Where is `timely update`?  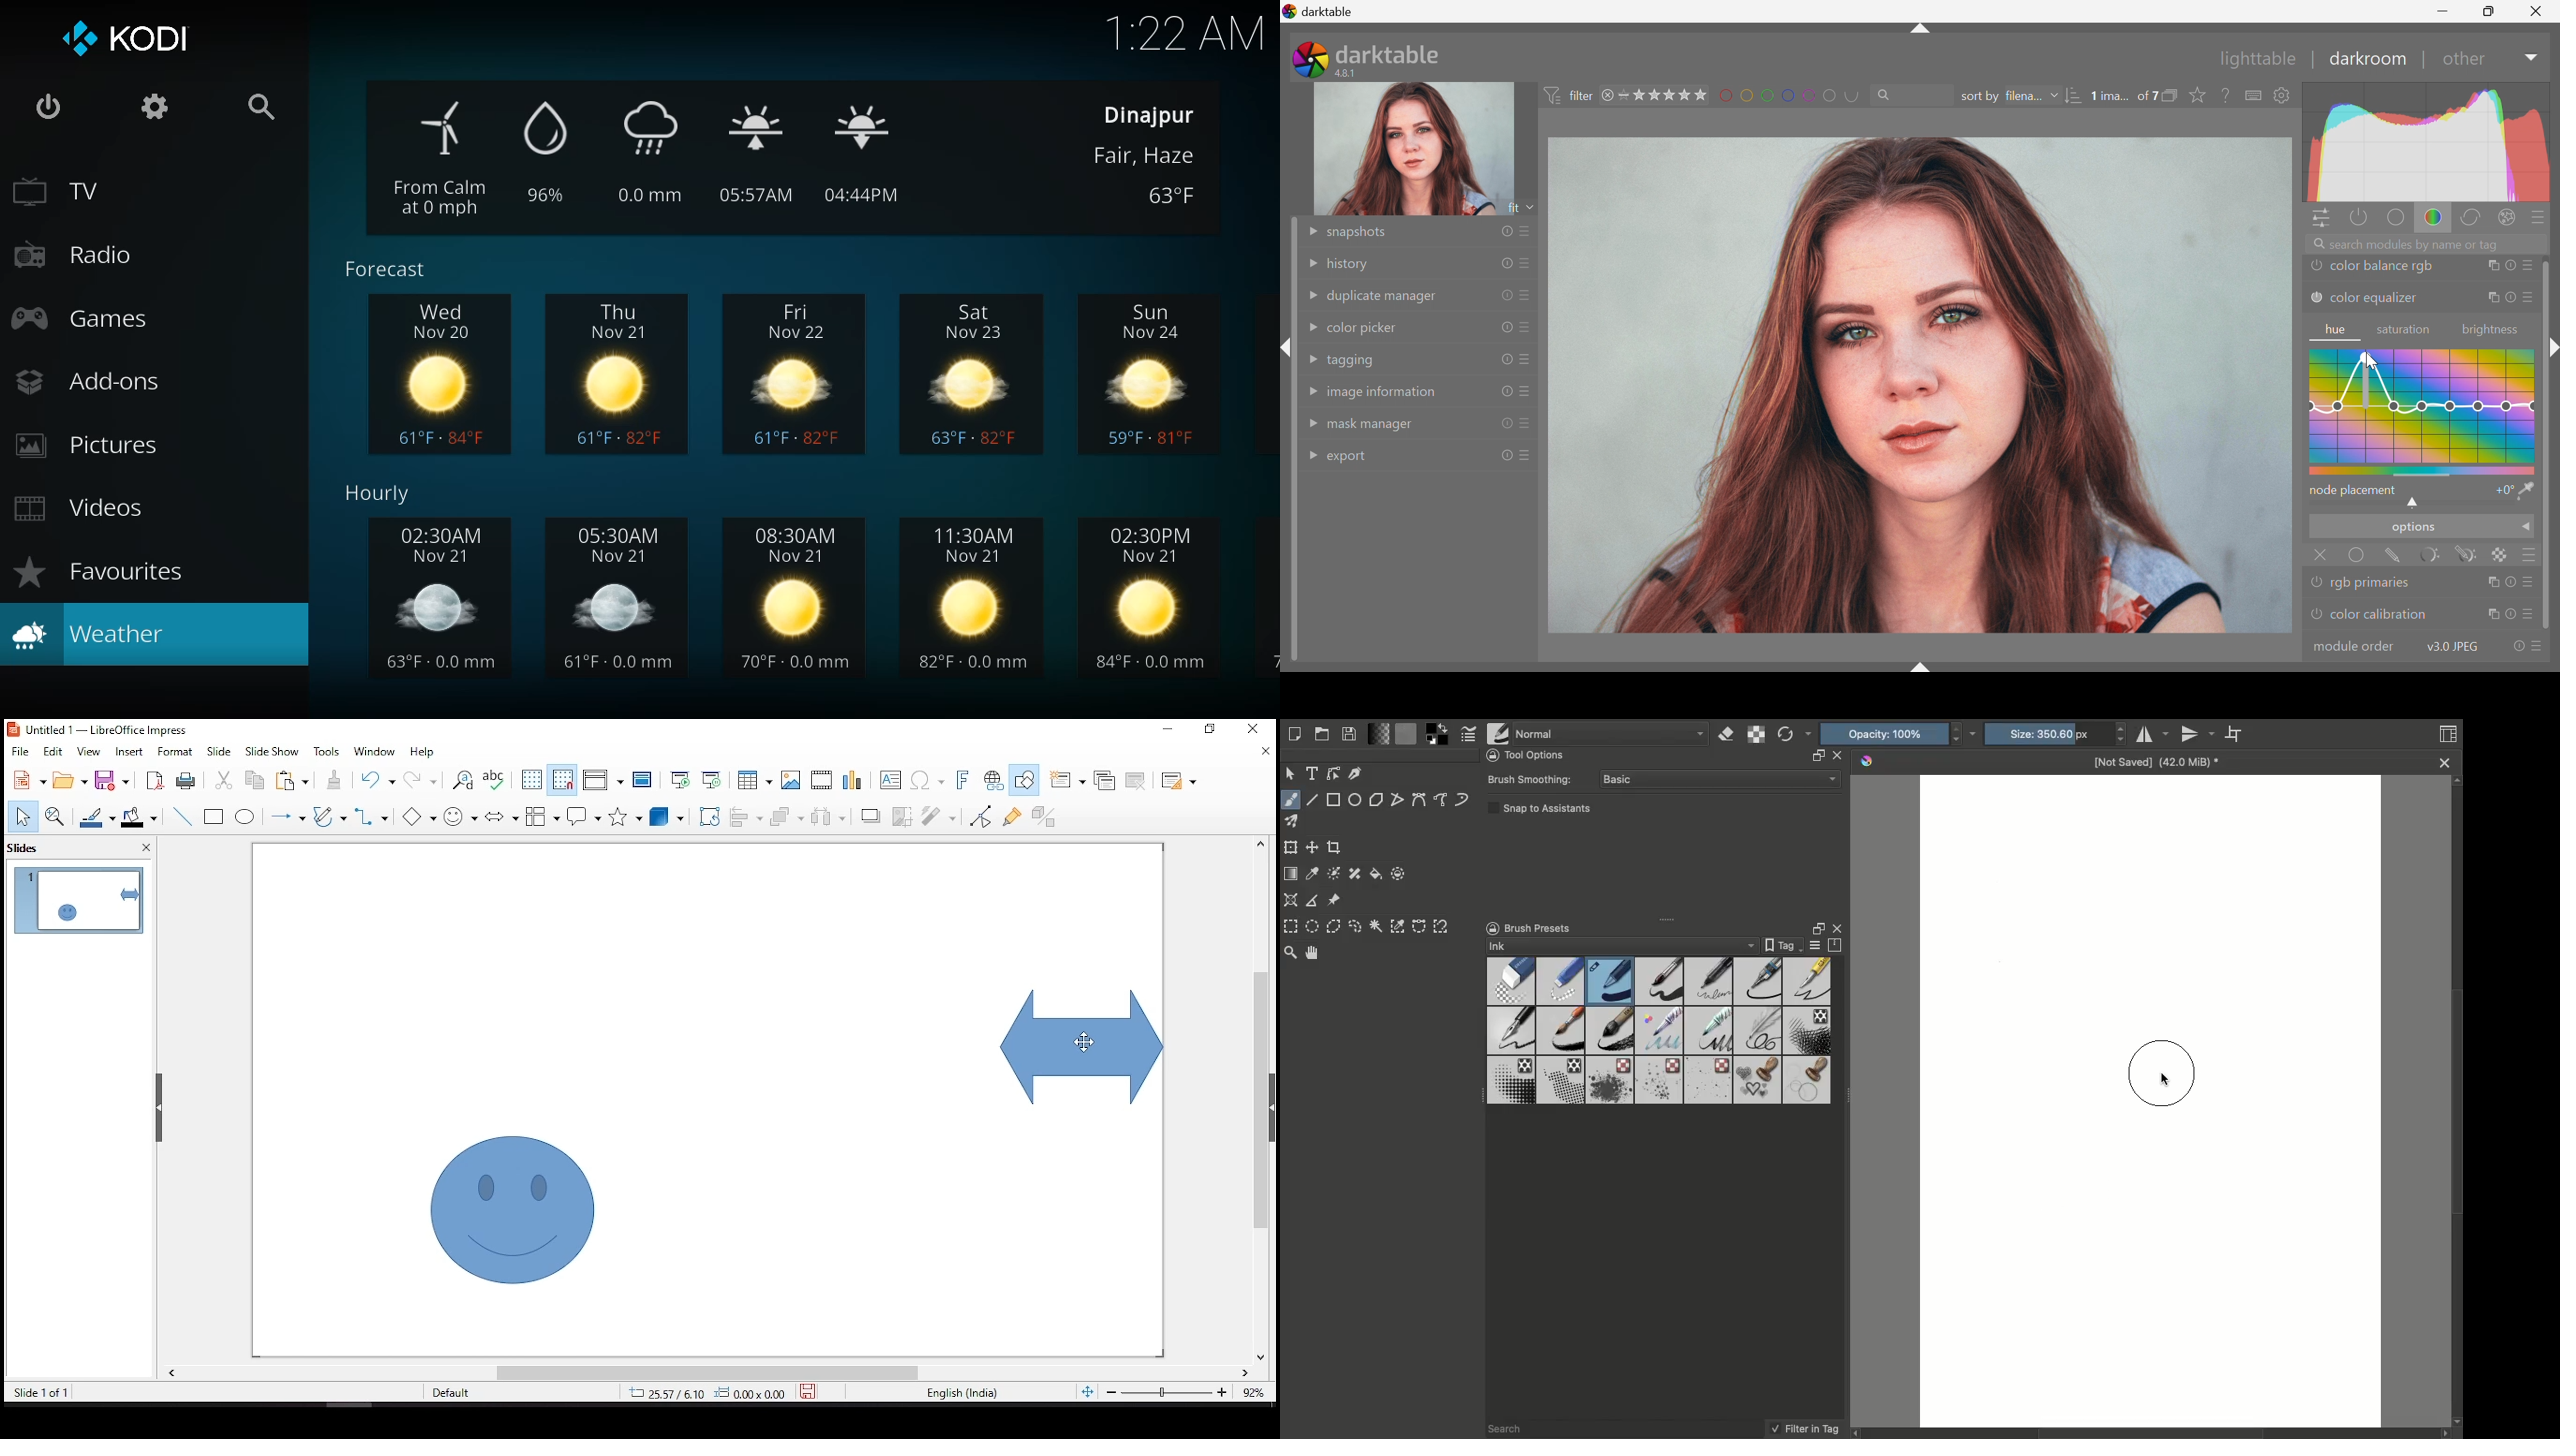 timely update is located at coordinates (661, 155).